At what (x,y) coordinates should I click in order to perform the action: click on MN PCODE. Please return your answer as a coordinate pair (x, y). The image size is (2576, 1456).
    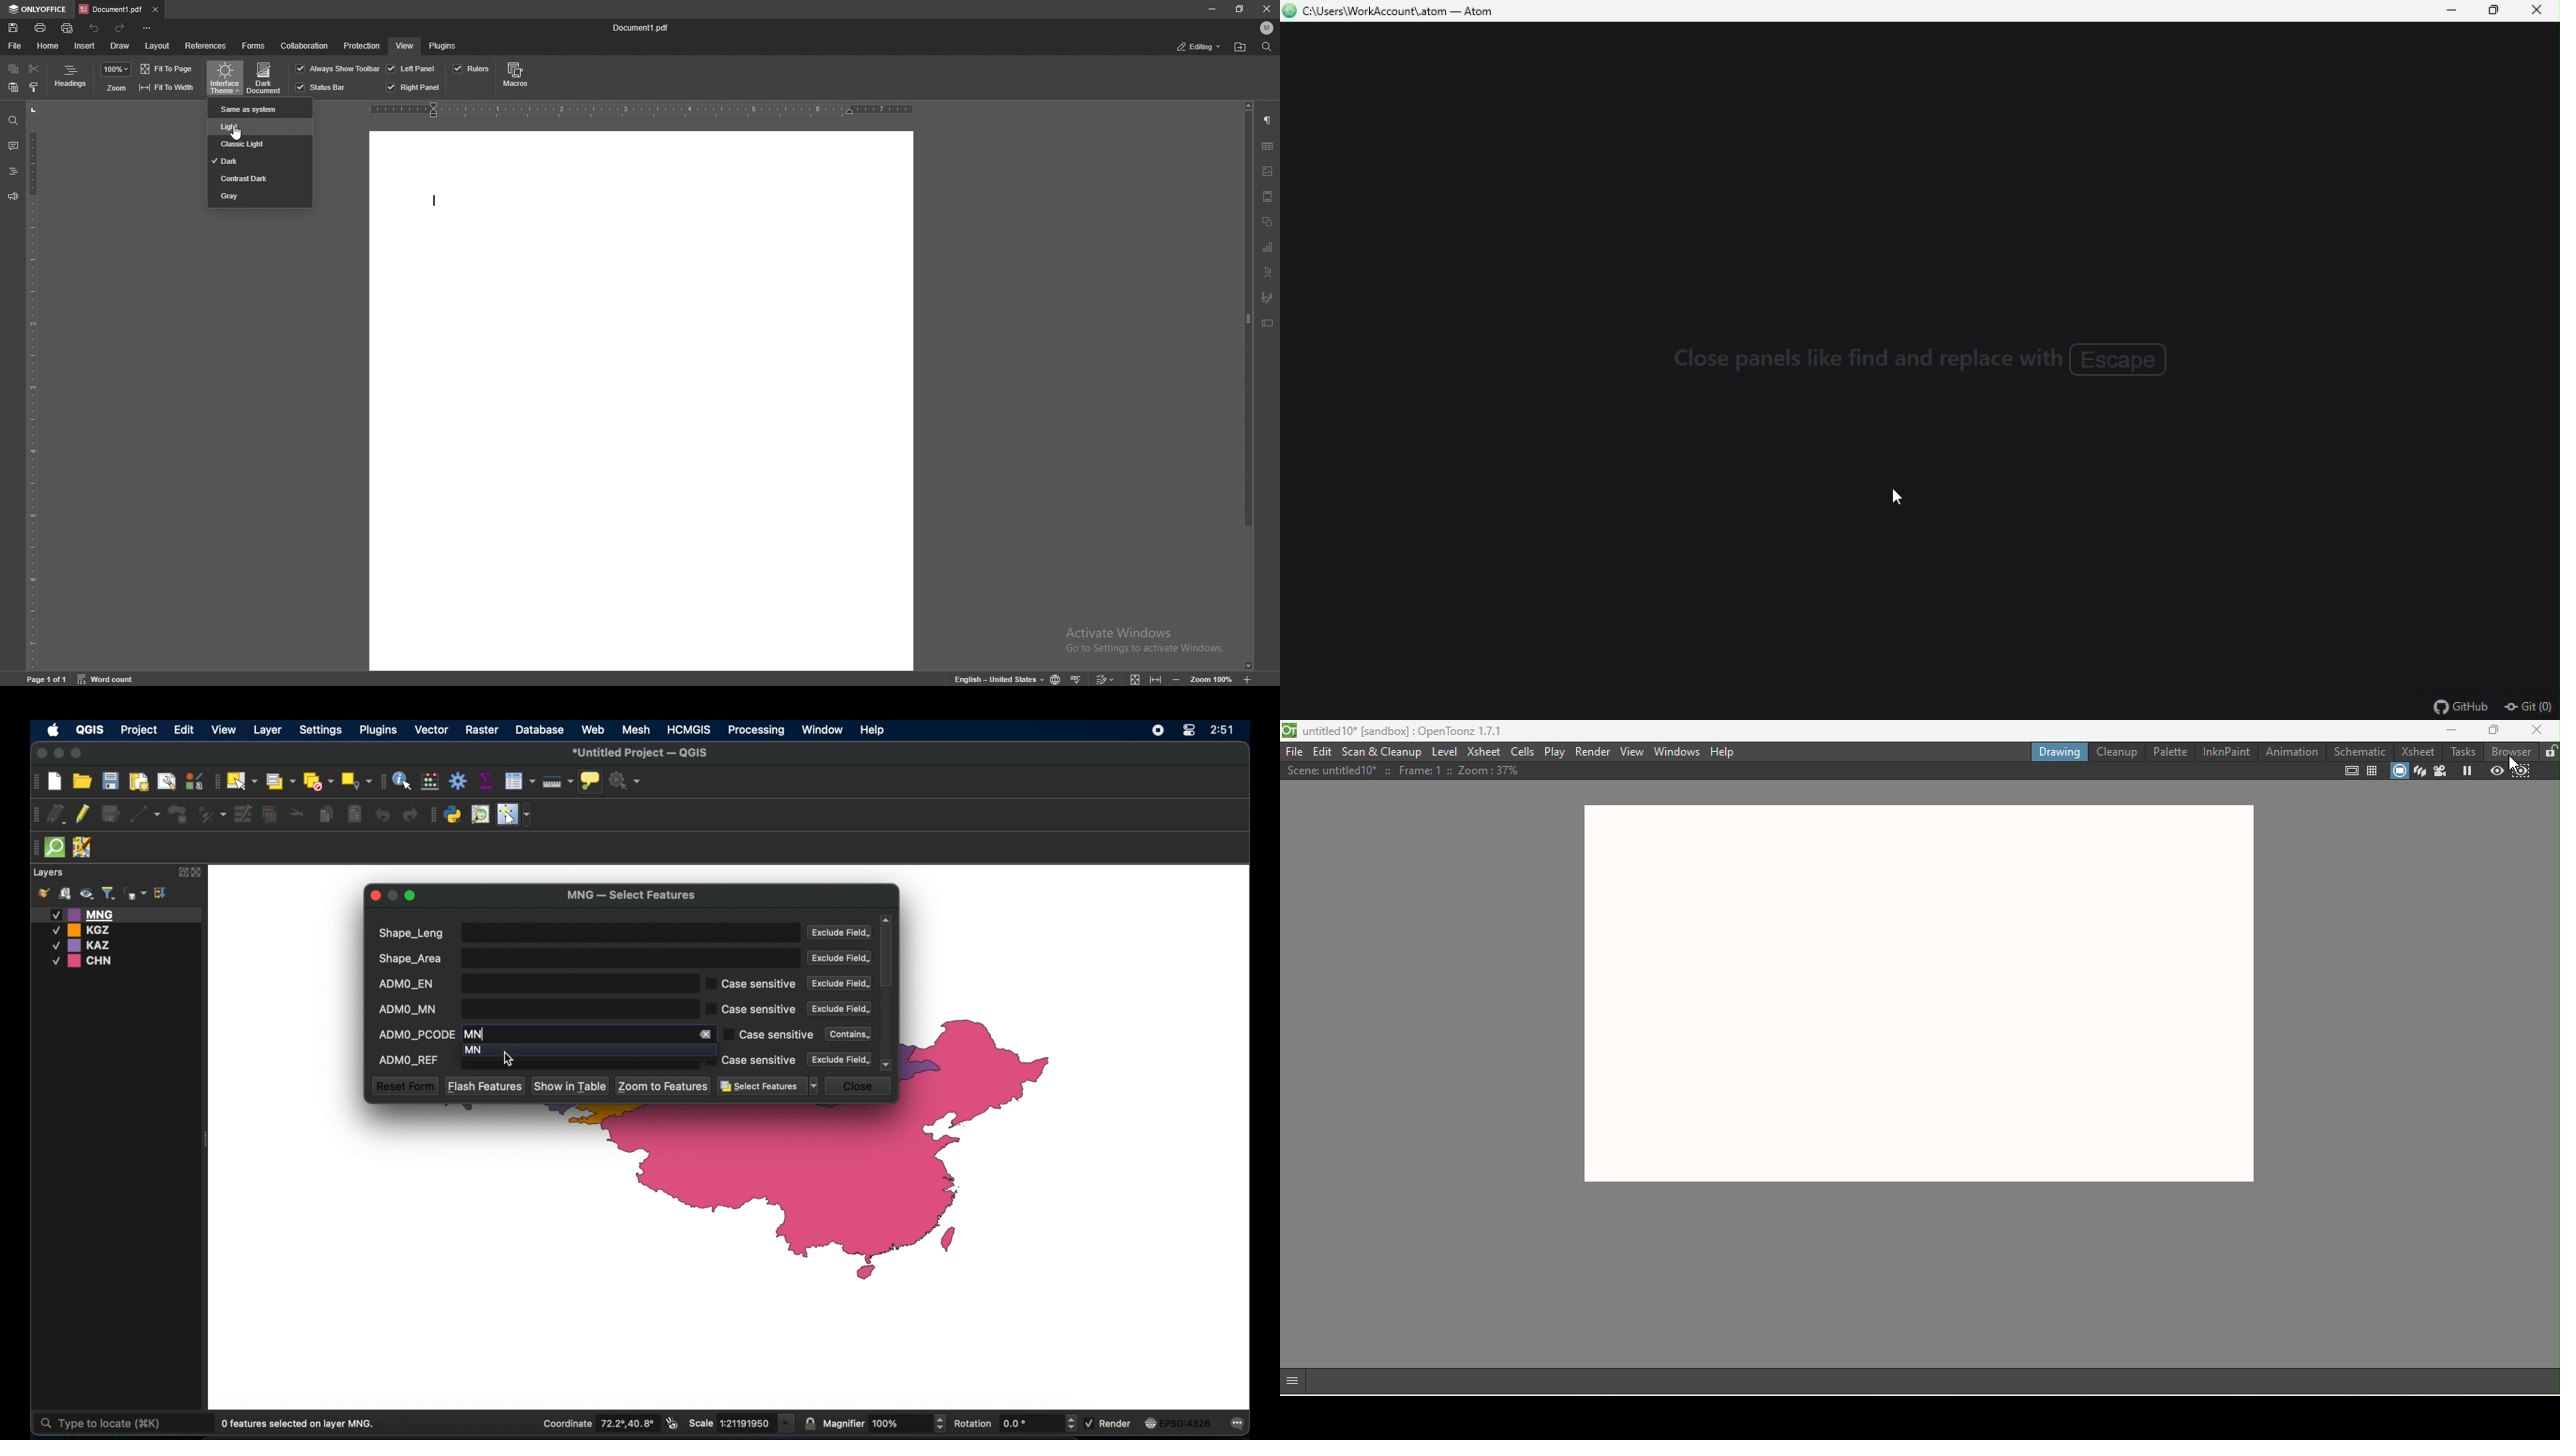
    Looking at the image, I should click on (575, 1033).